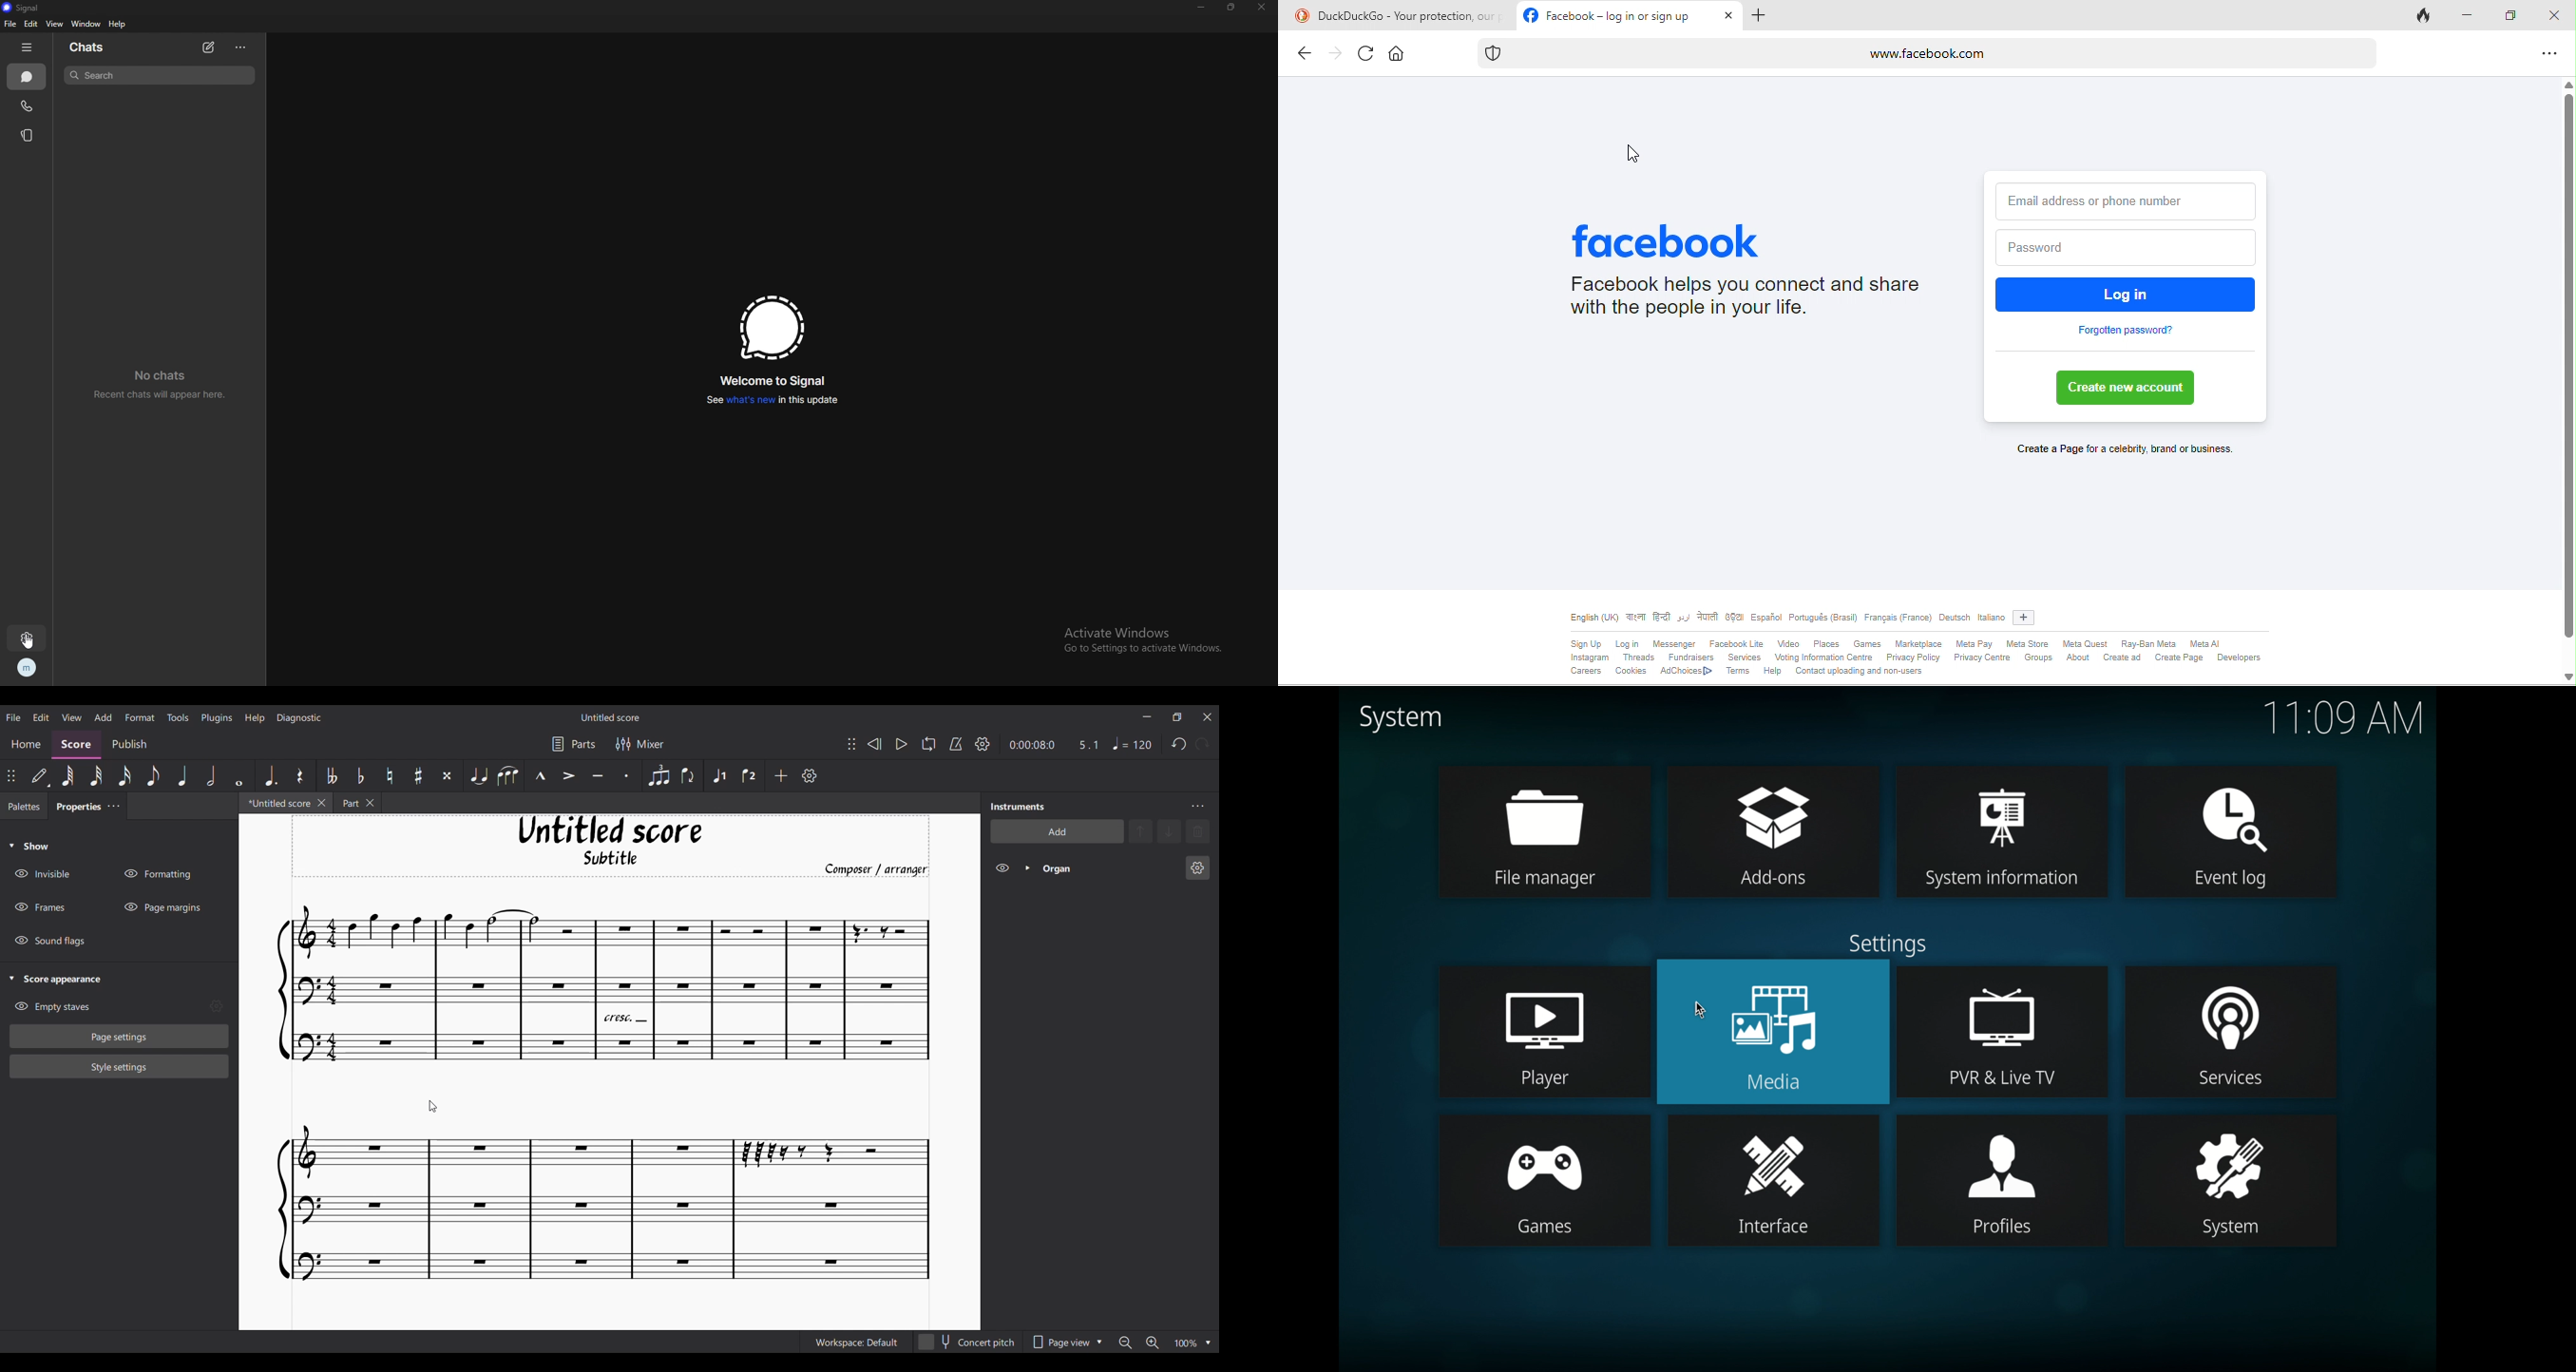  I want to click on system information, so click(2002, 830).